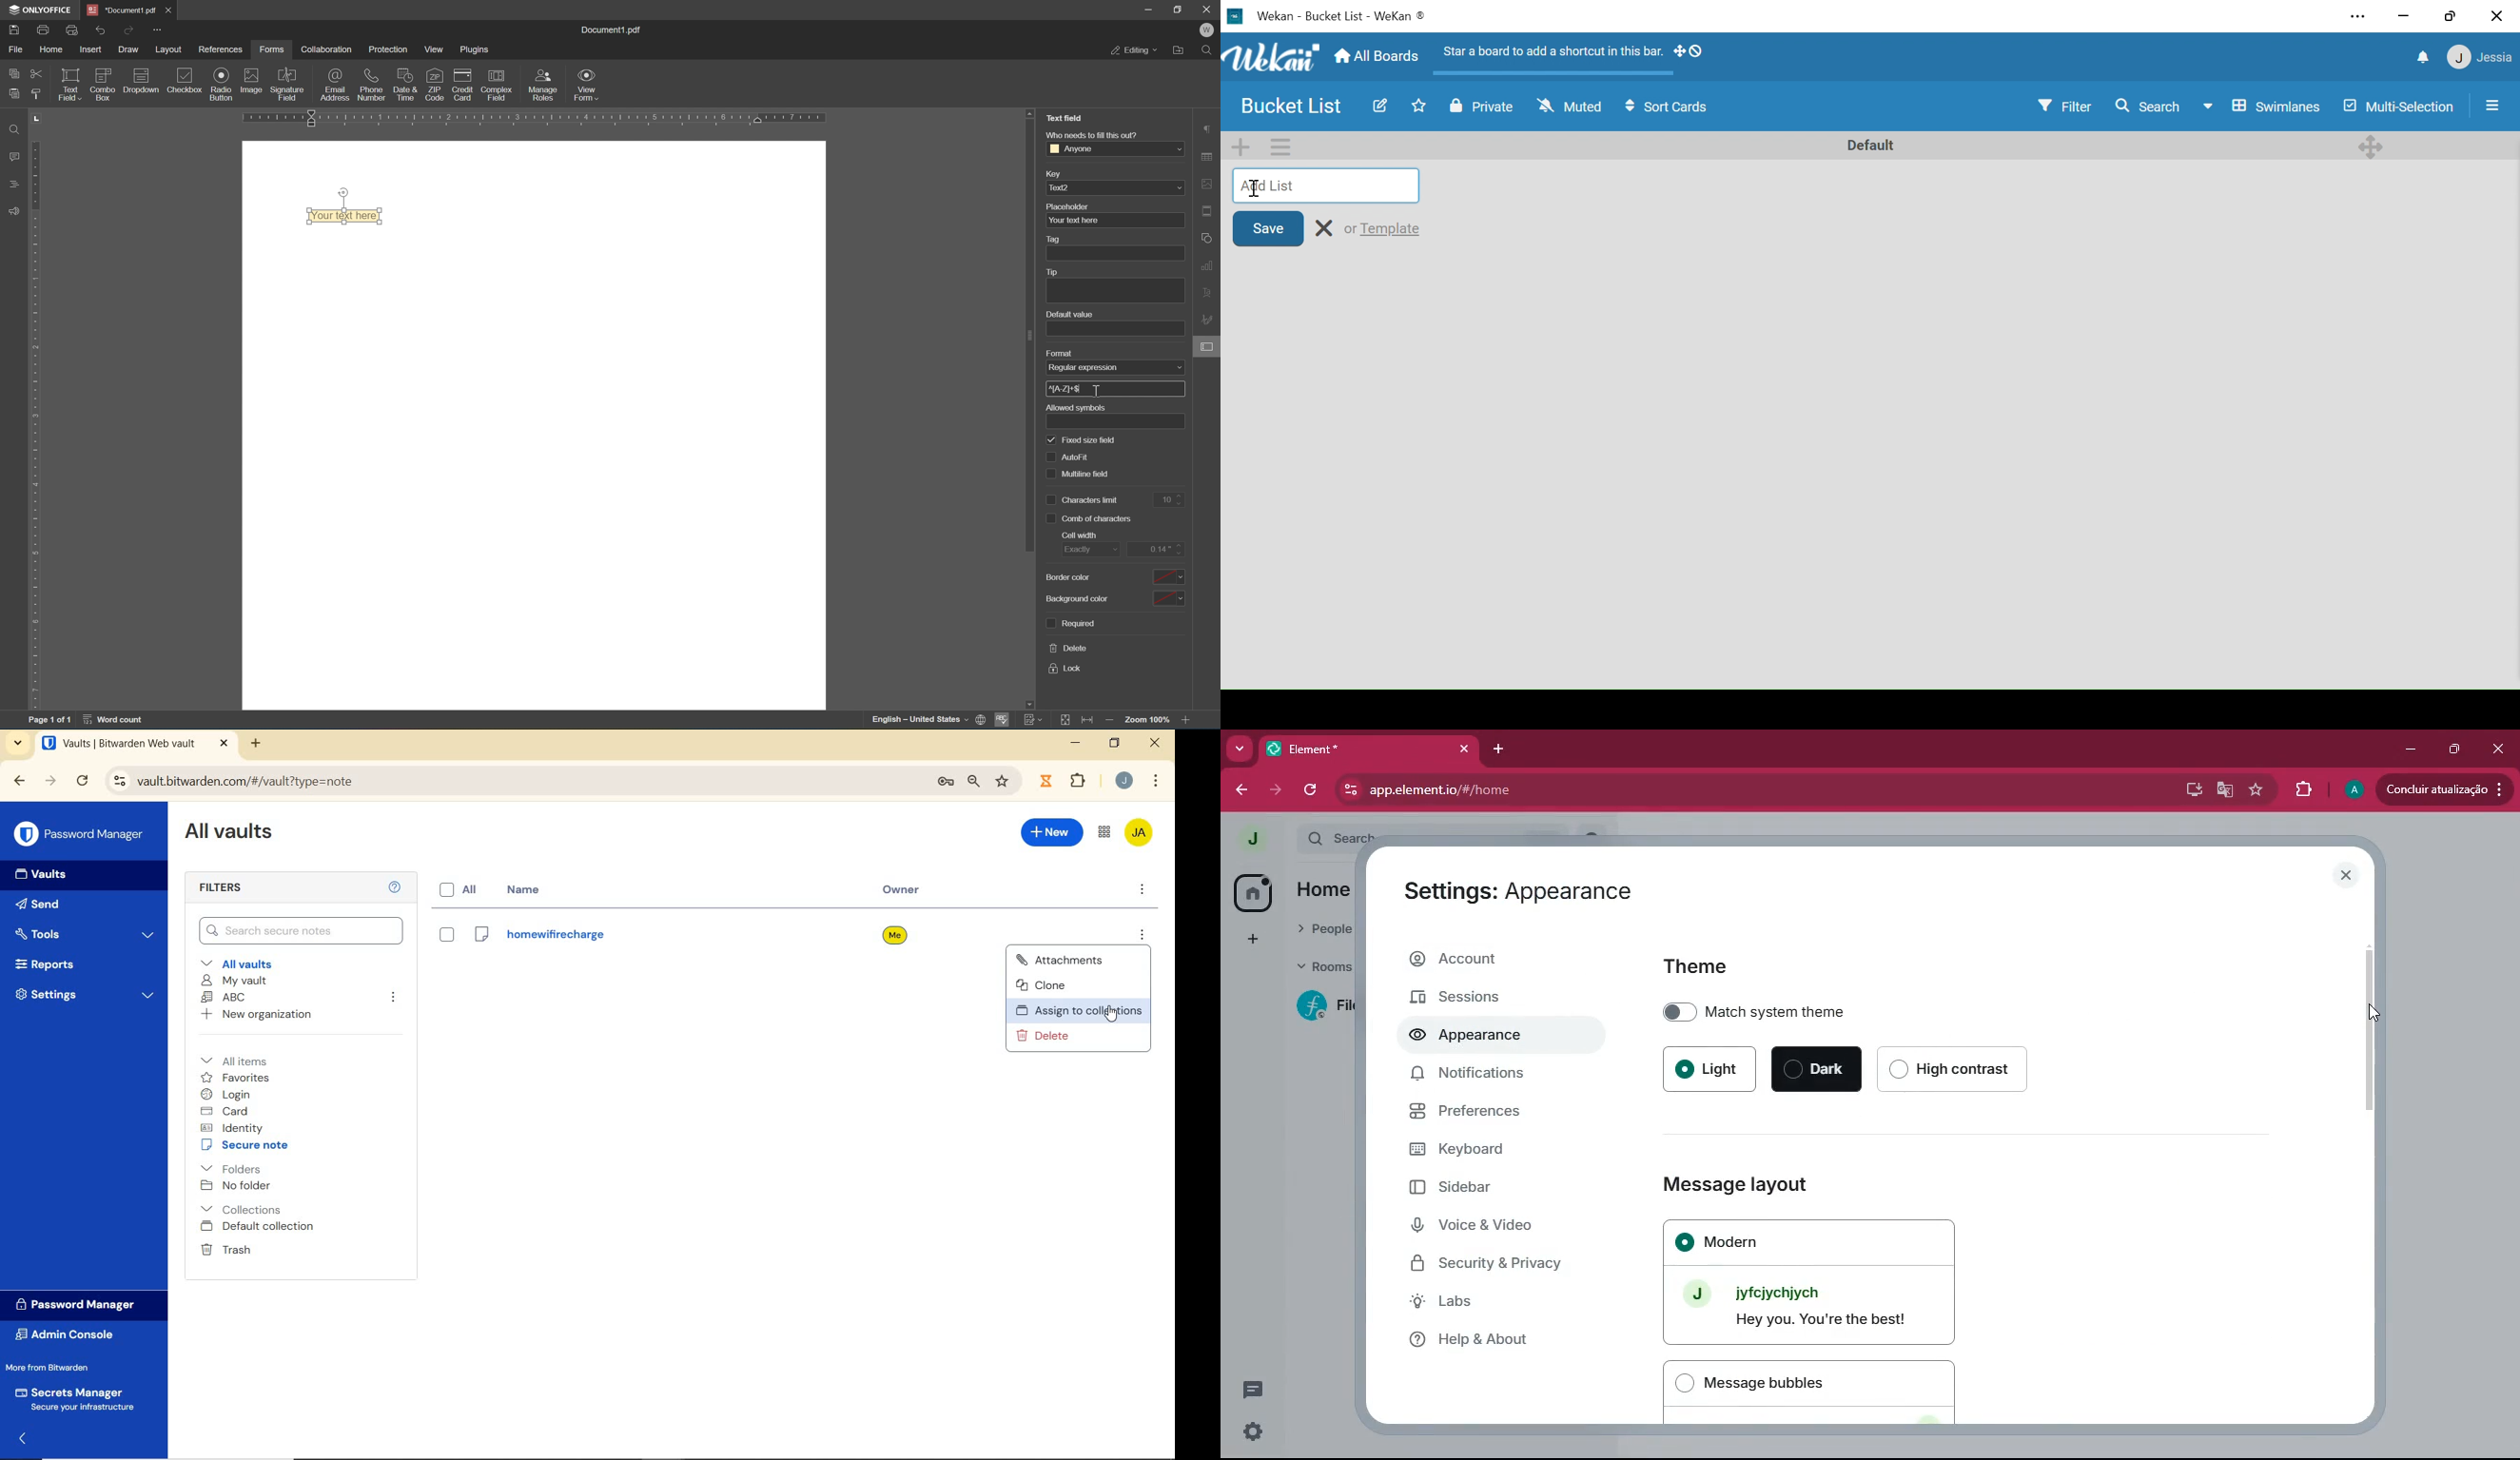 This screenshot has width=2520, height=1484. What do you see at coordinates (2255, 791) in the screenshot?
I see `favourite` at bounding box center [2255, 791].